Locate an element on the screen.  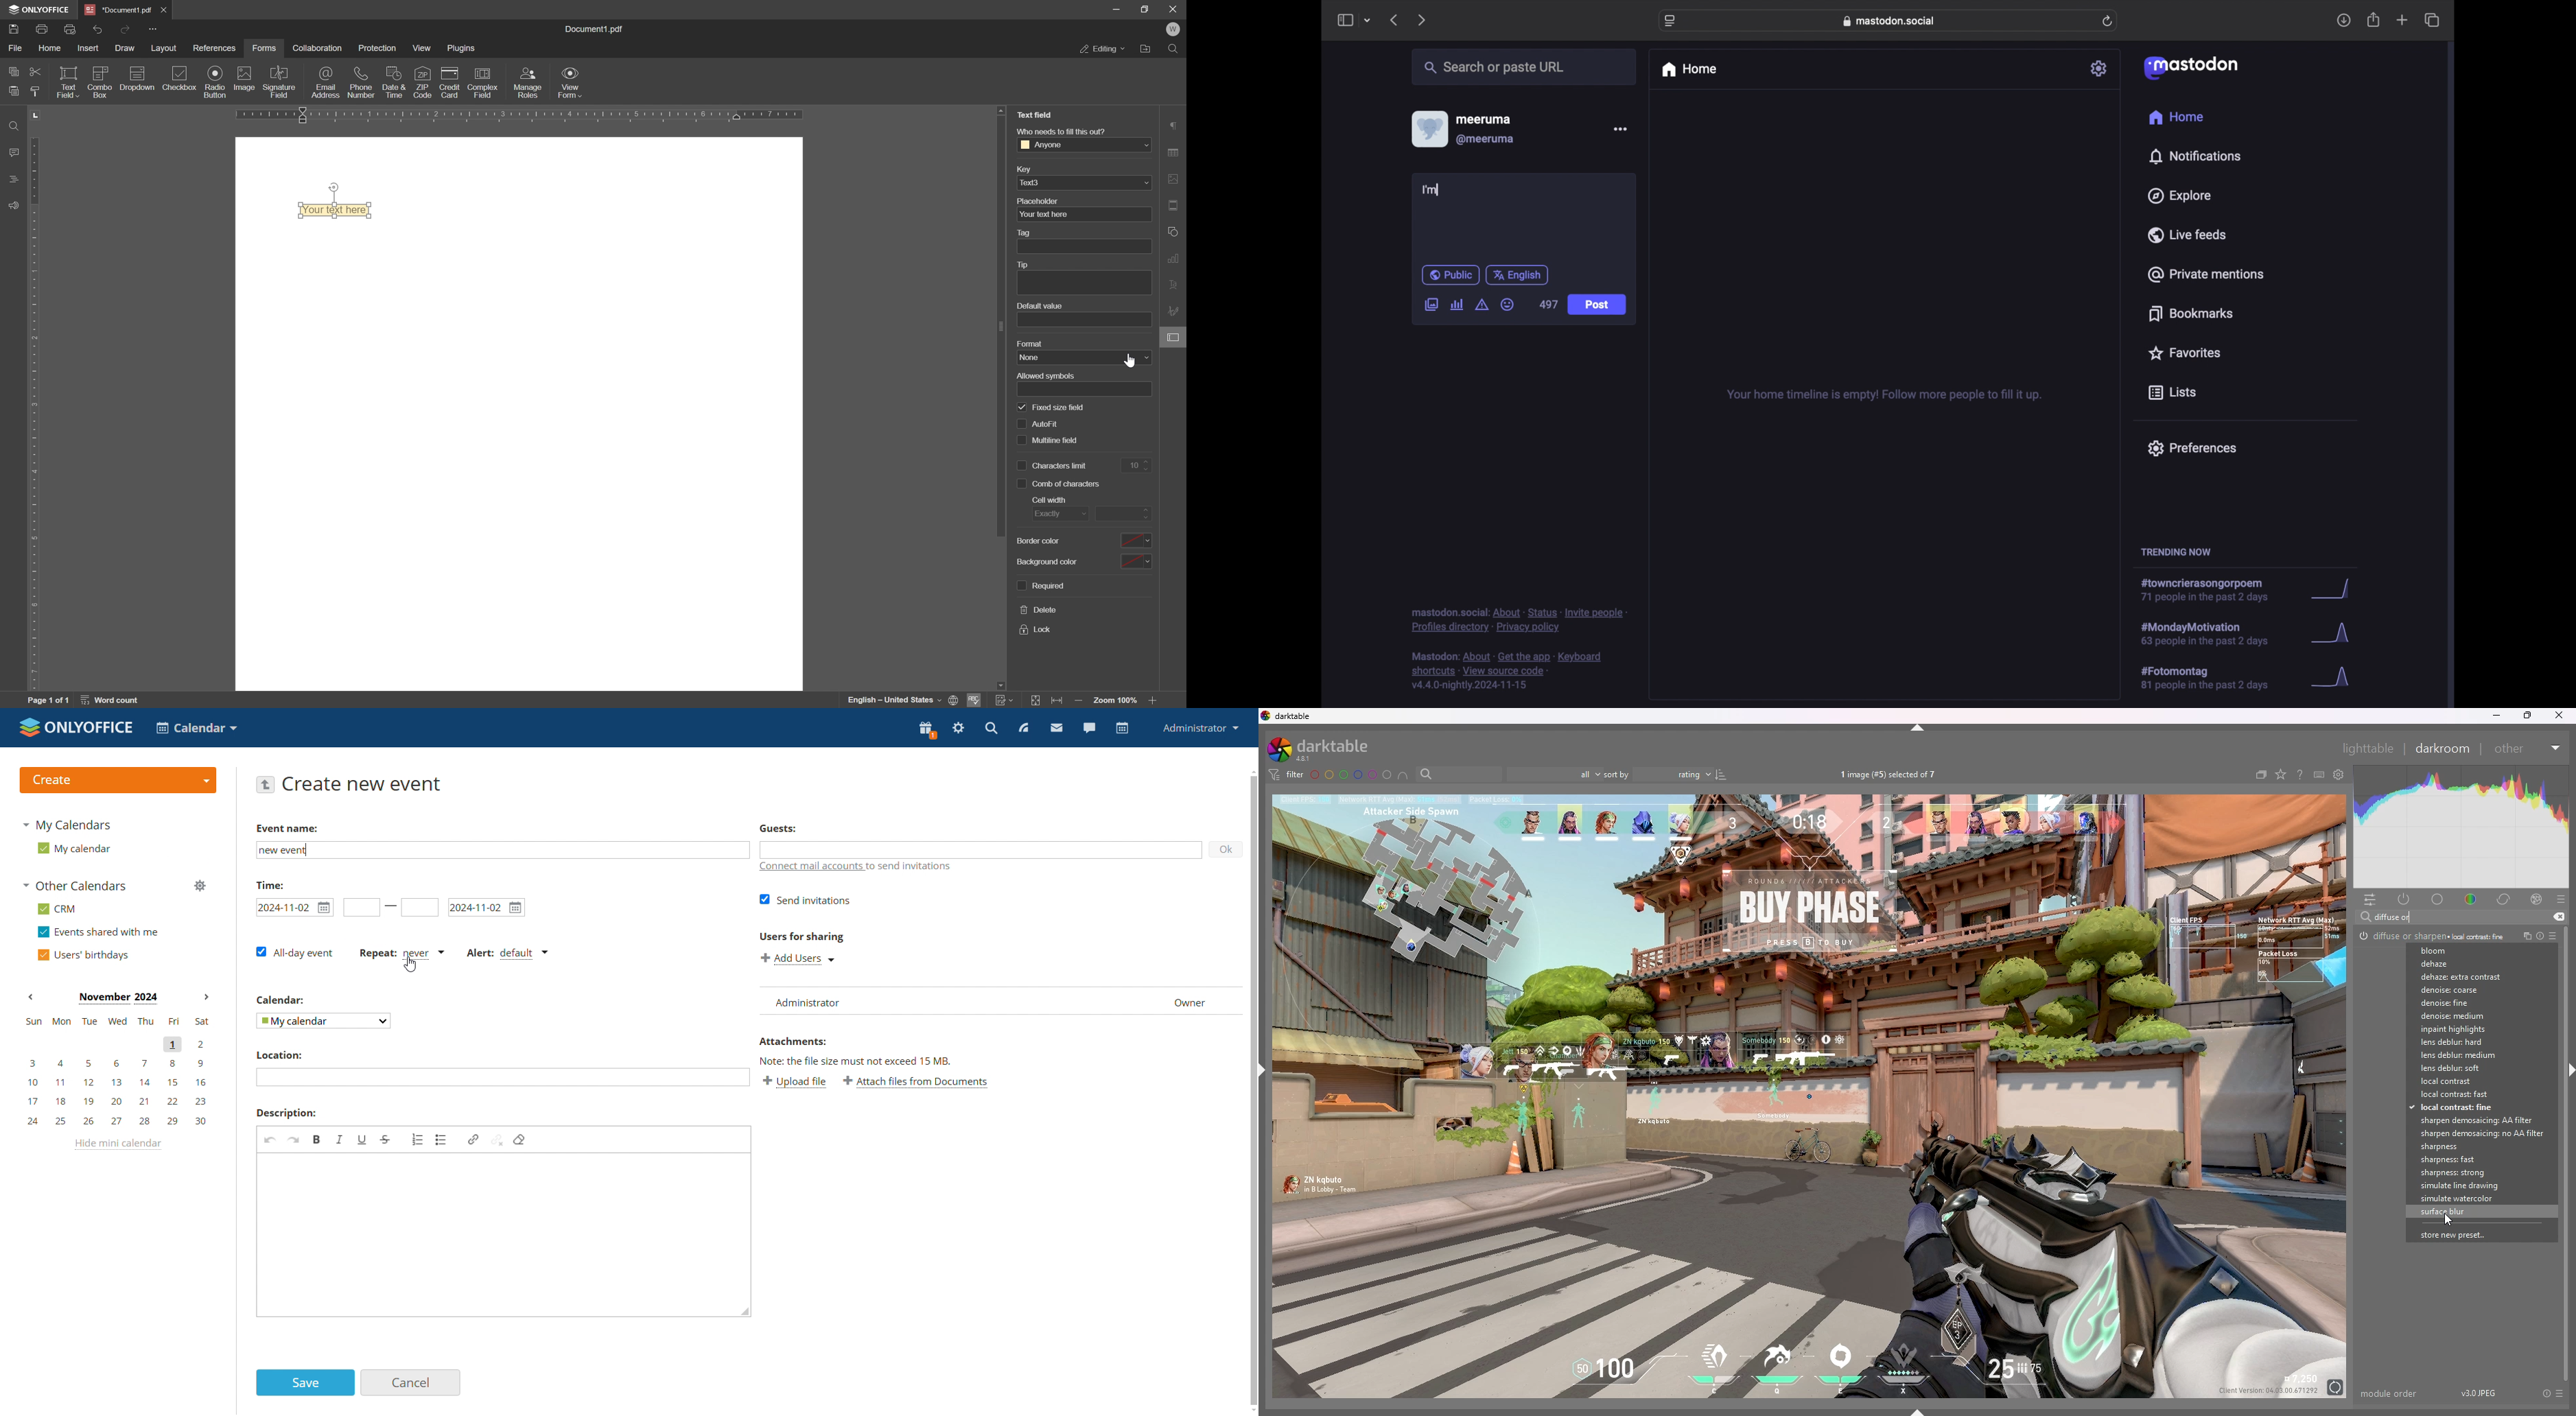
credit card is located at coordinates (450, 82).